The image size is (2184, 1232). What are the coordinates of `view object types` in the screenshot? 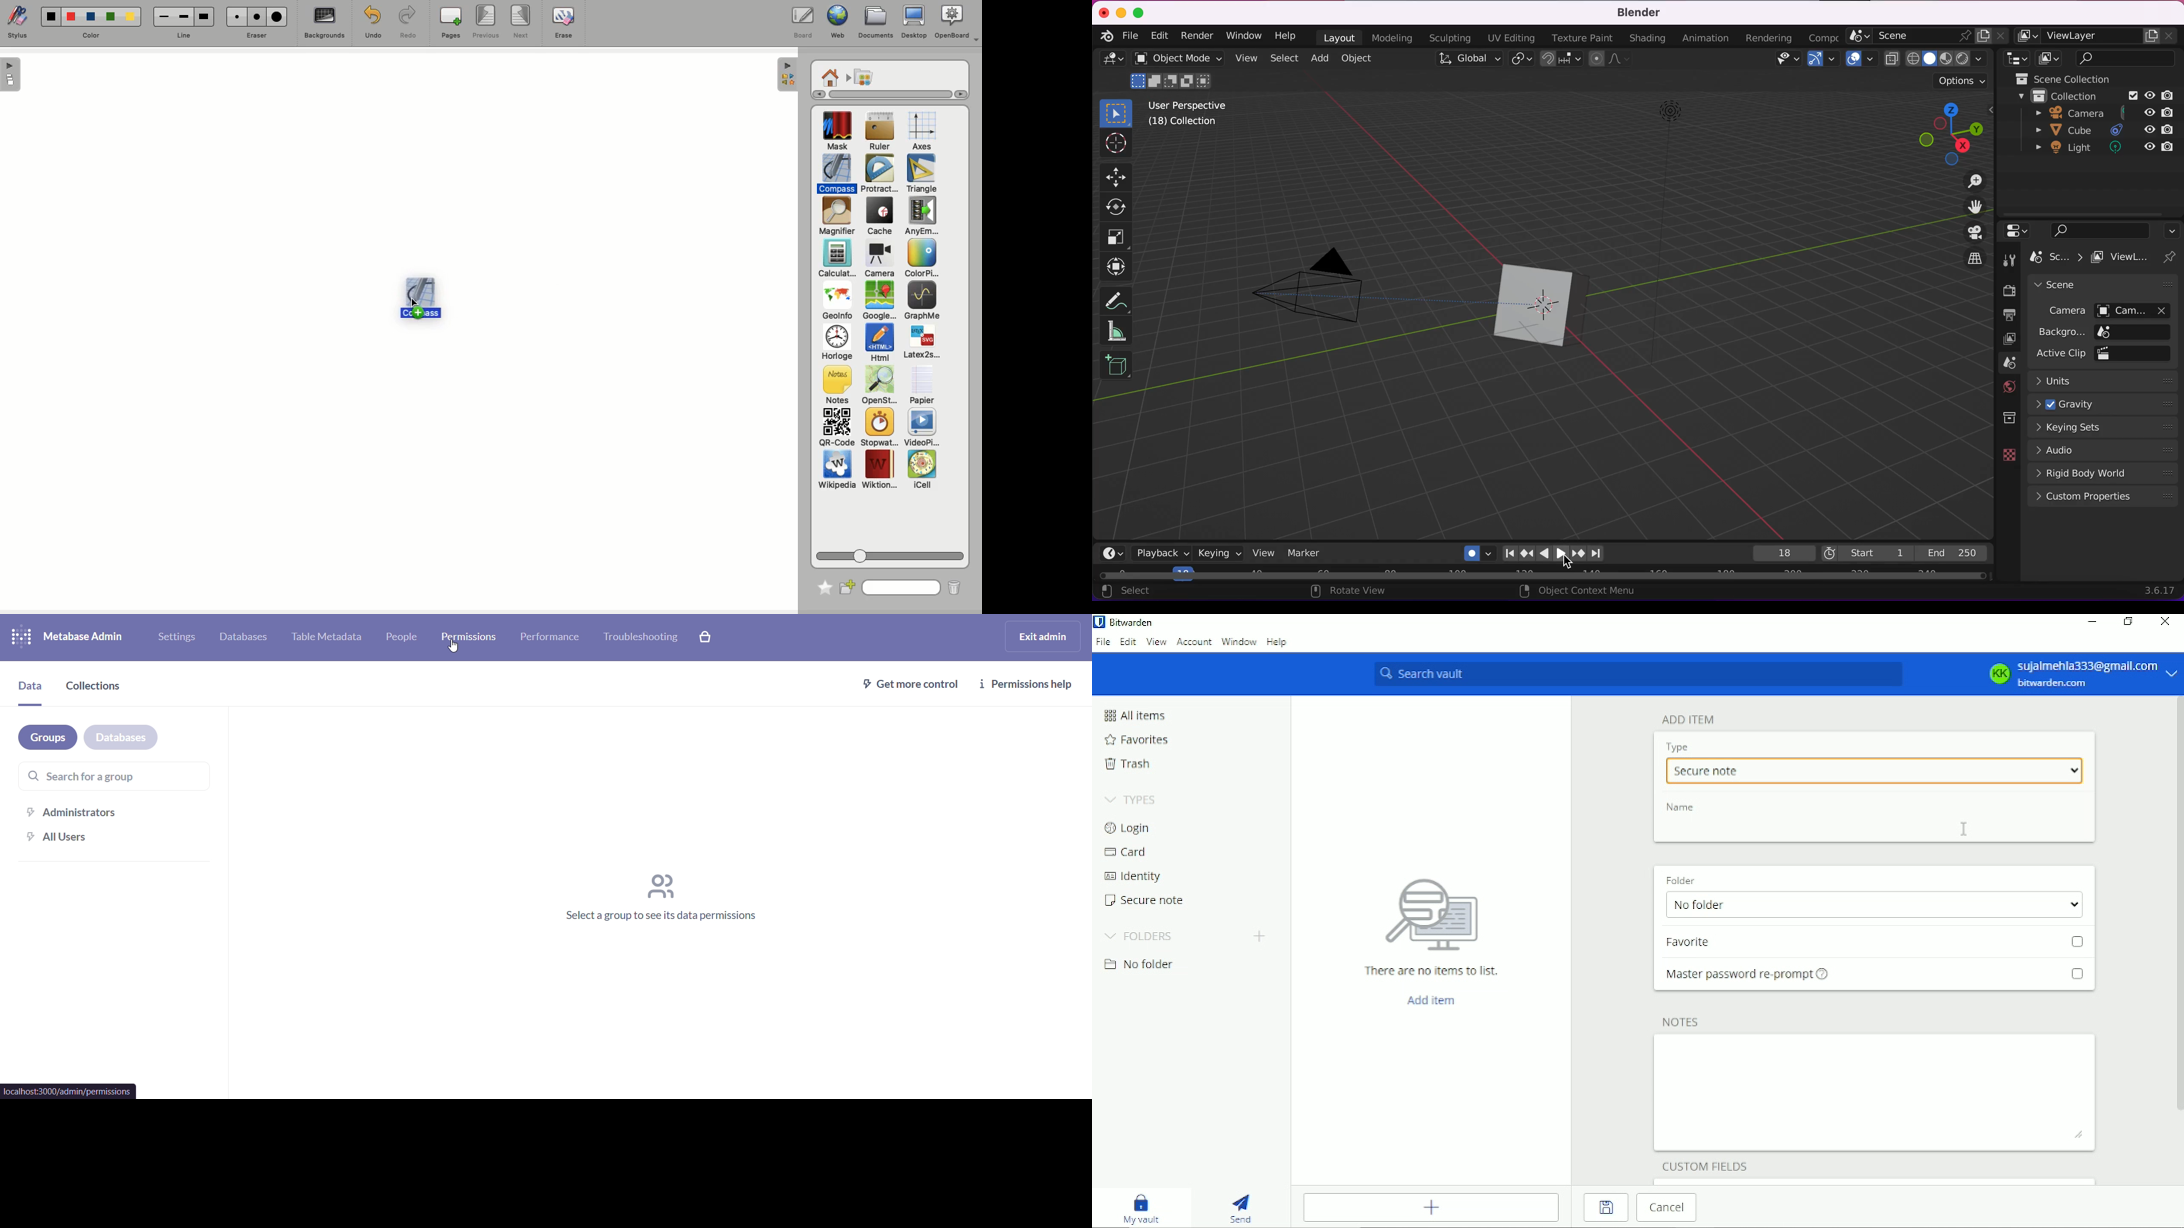 It's located at (1786, 61).